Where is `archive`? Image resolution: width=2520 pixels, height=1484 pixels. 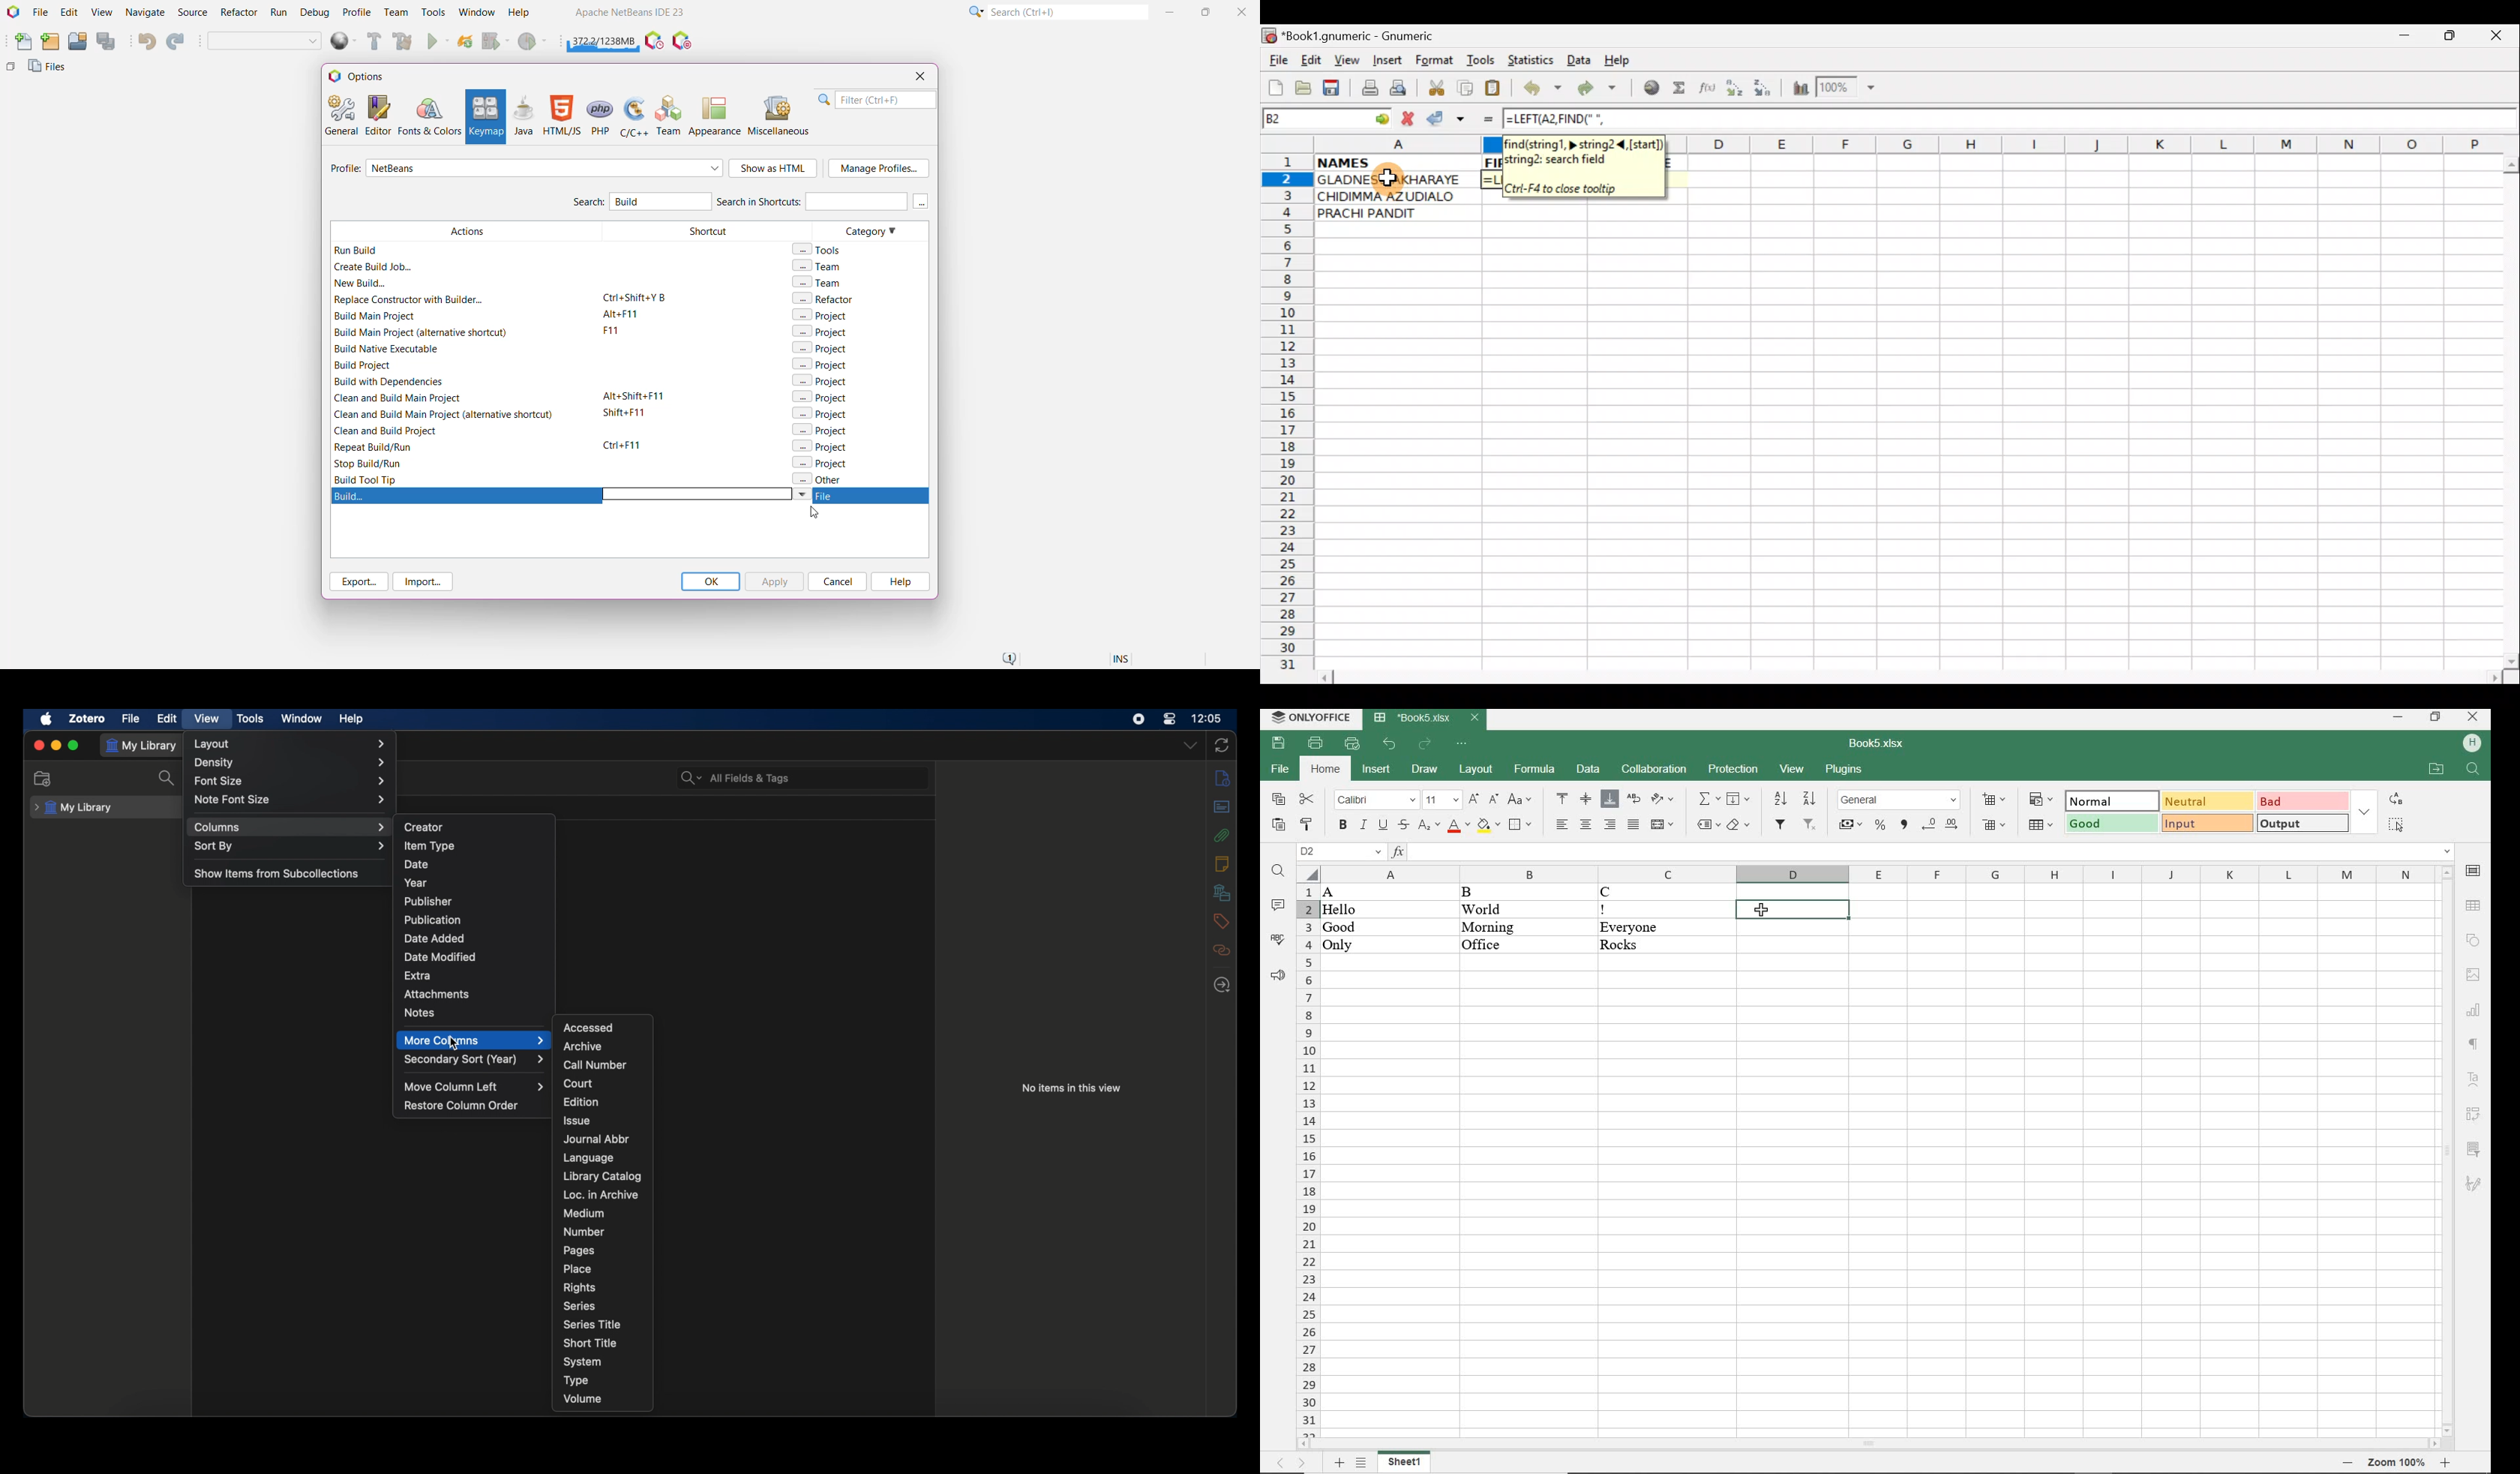
archive is located at coordinates (582, 1046).